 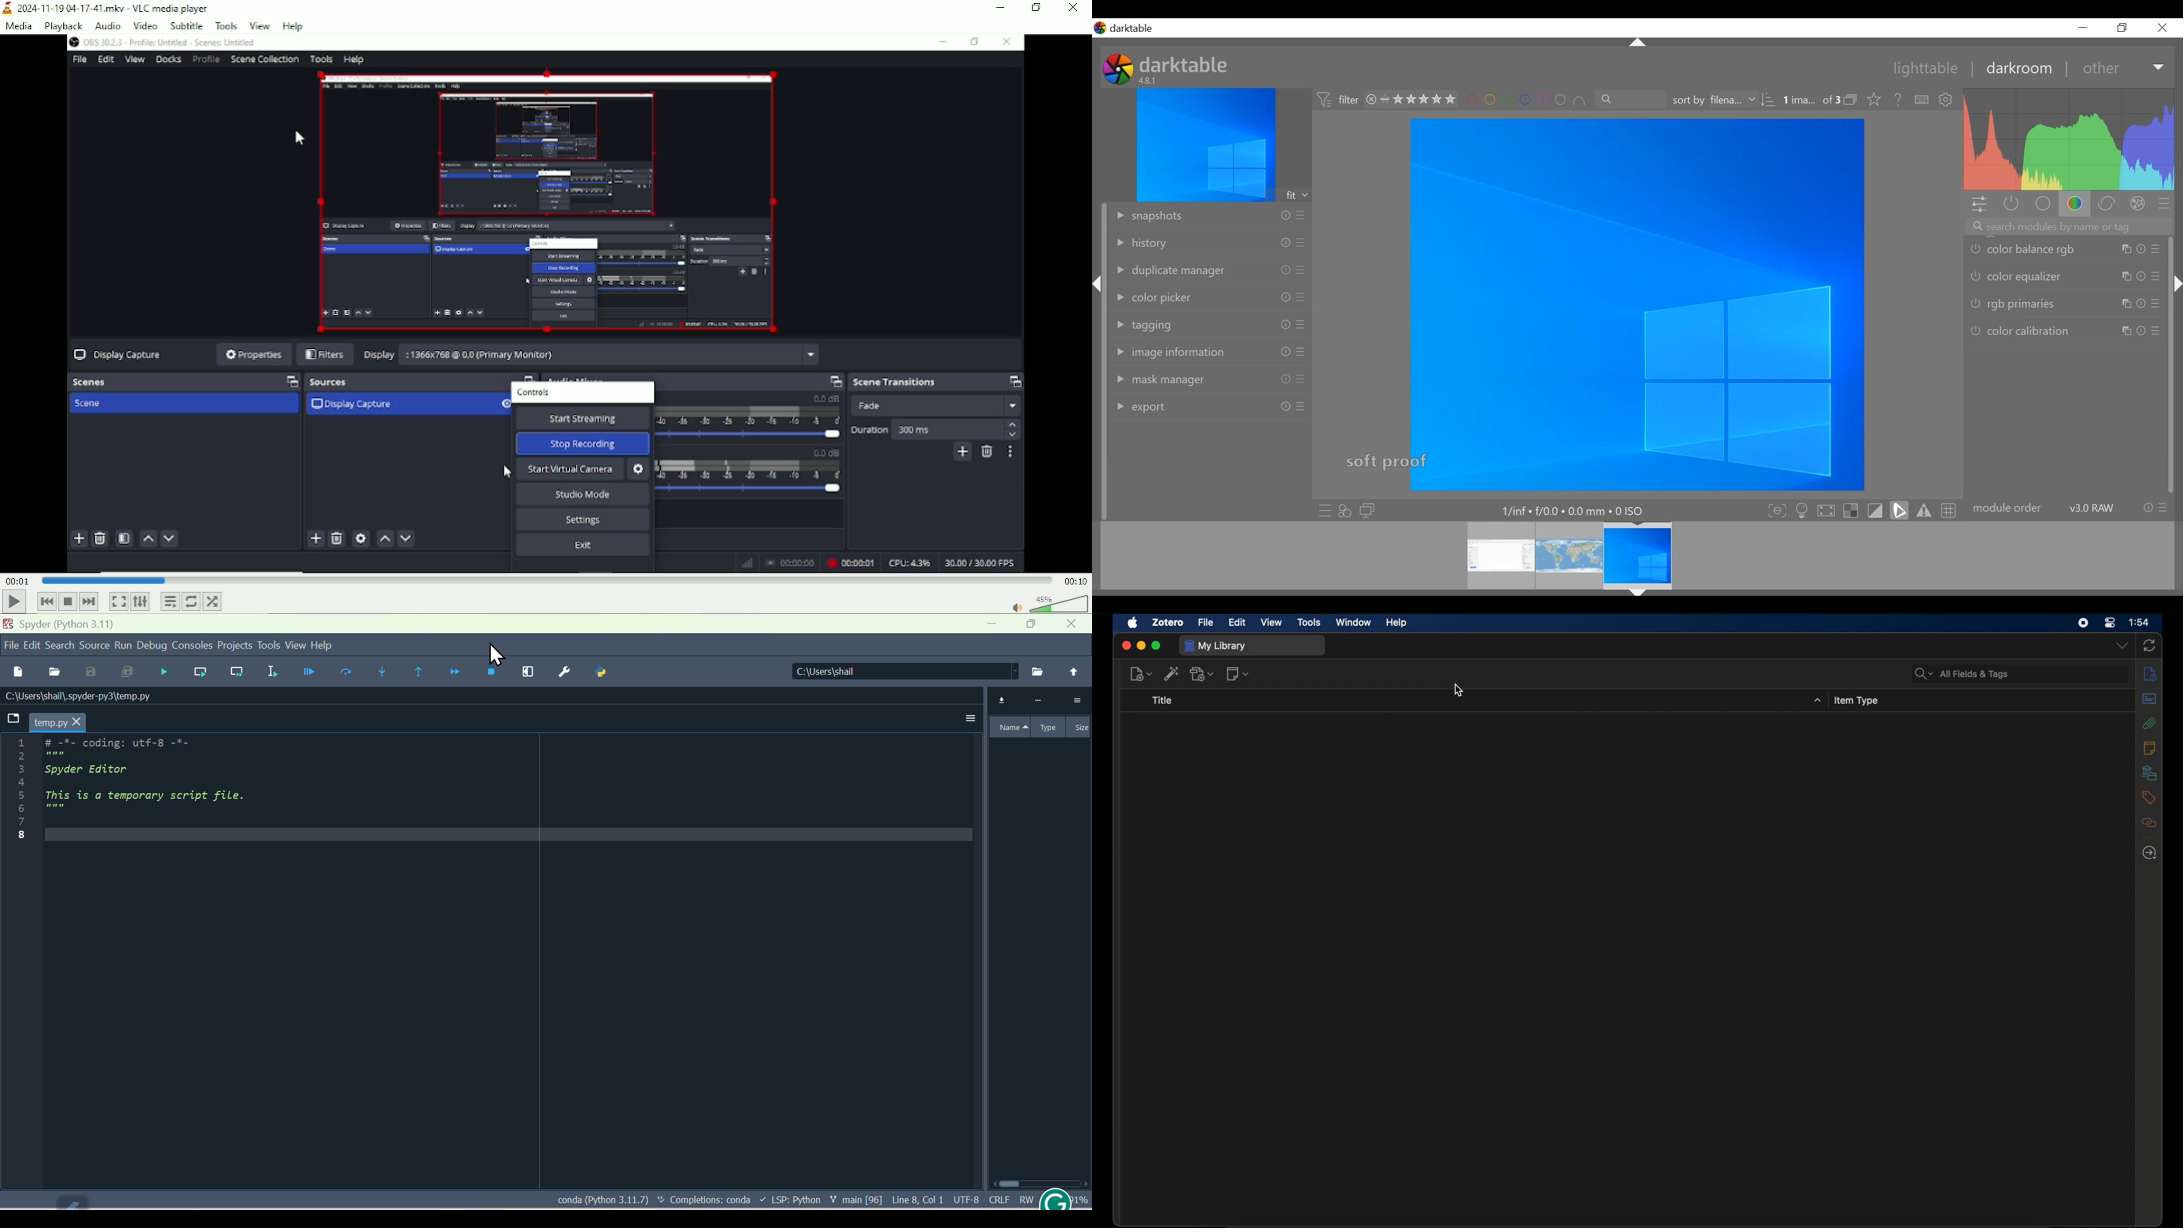 What do you see at coordinates (1301, 406) in the screenshot?
I see `presets` at bounding box center [1301, 406].